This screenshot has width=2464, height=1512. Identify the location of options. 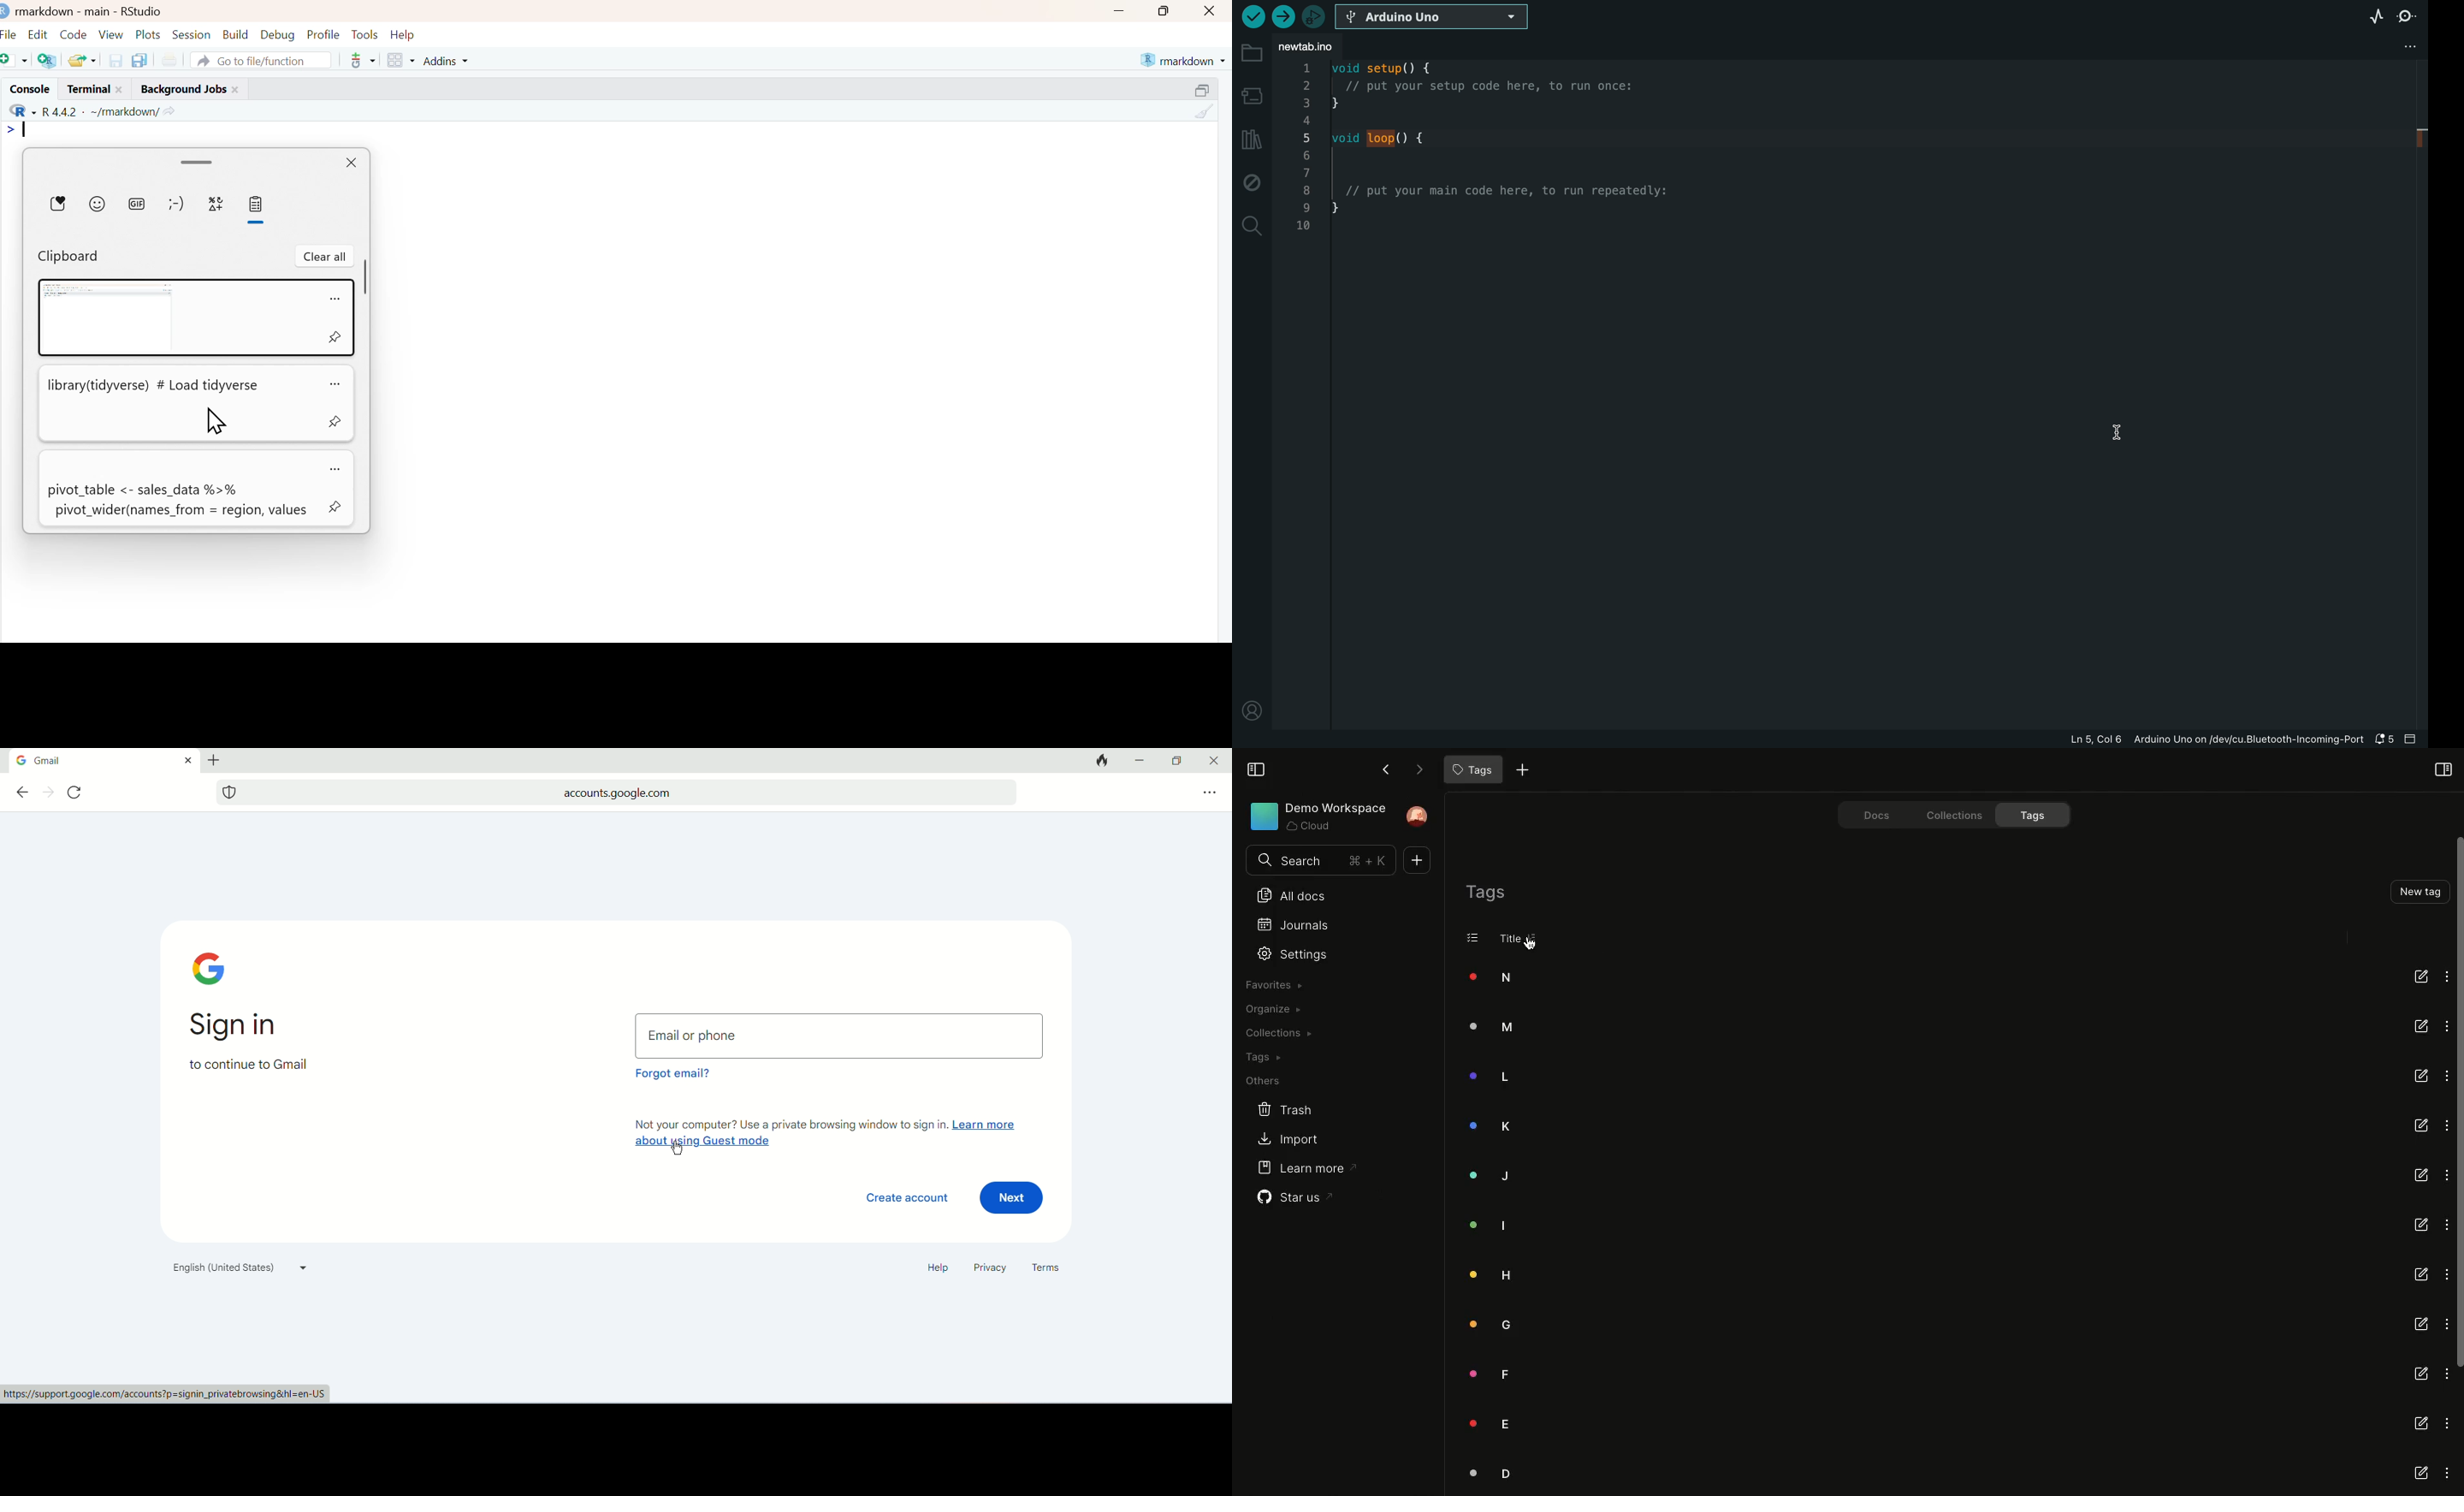
(336, 468).